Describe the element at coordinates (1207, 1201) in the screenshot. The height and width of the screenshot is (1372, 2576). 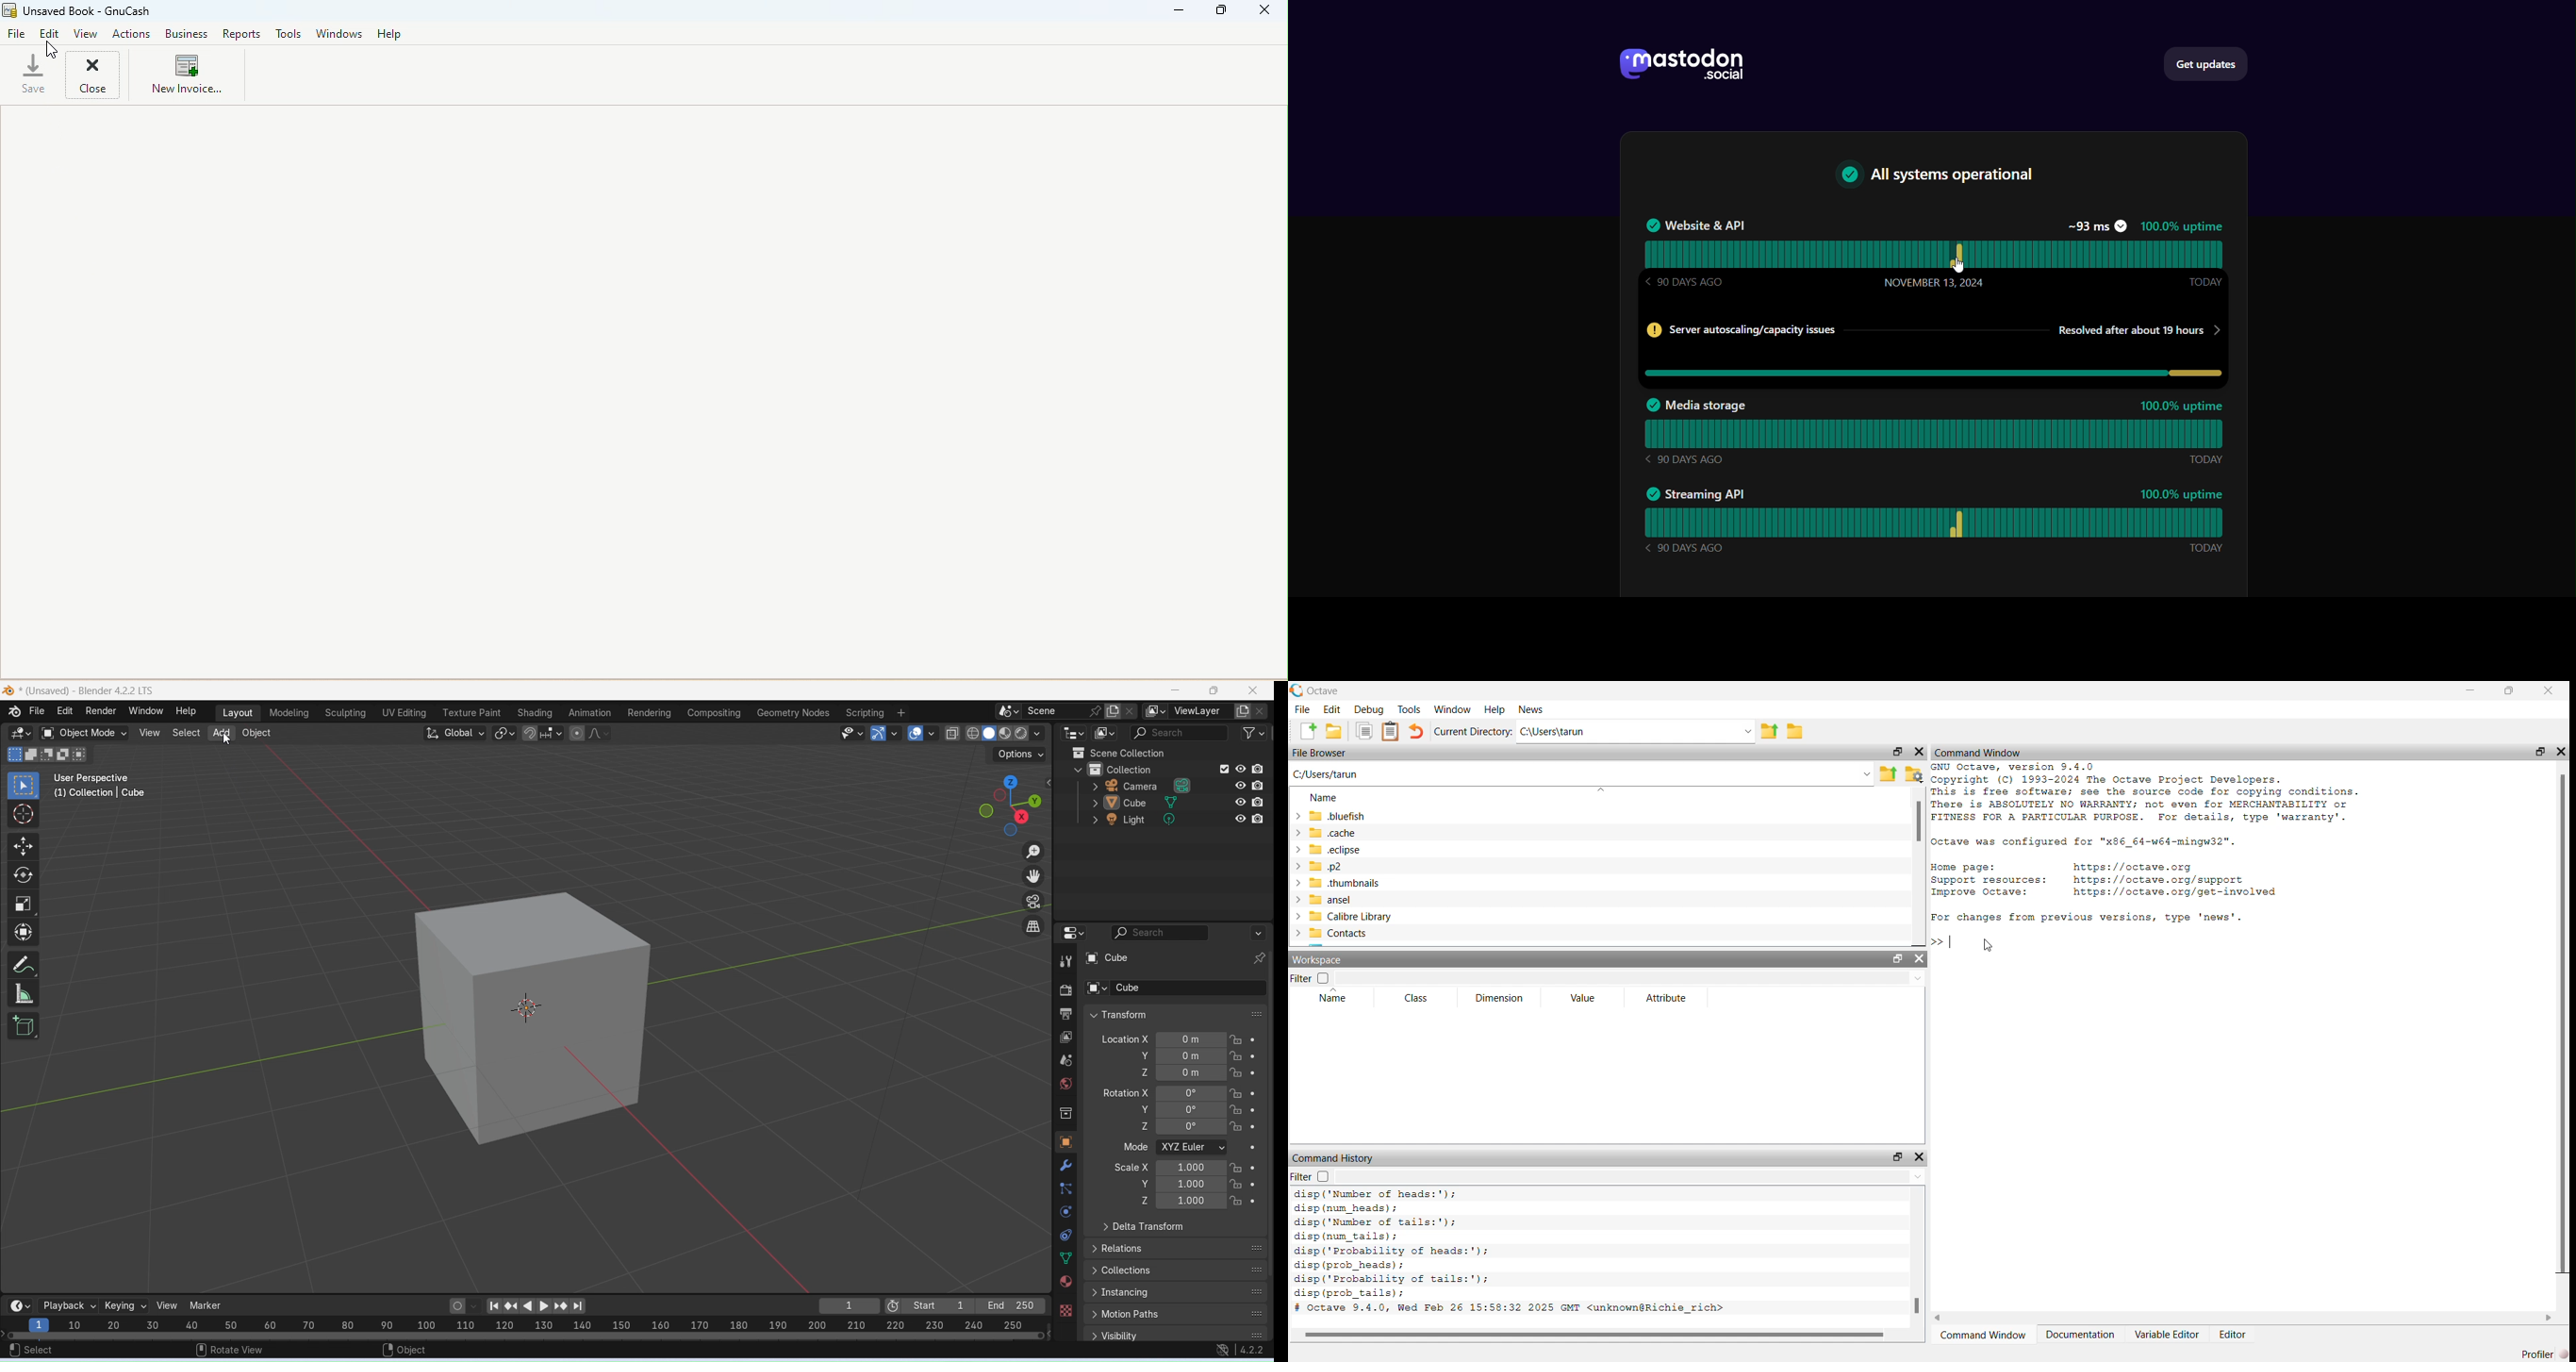
I see `Z scale` at that location.